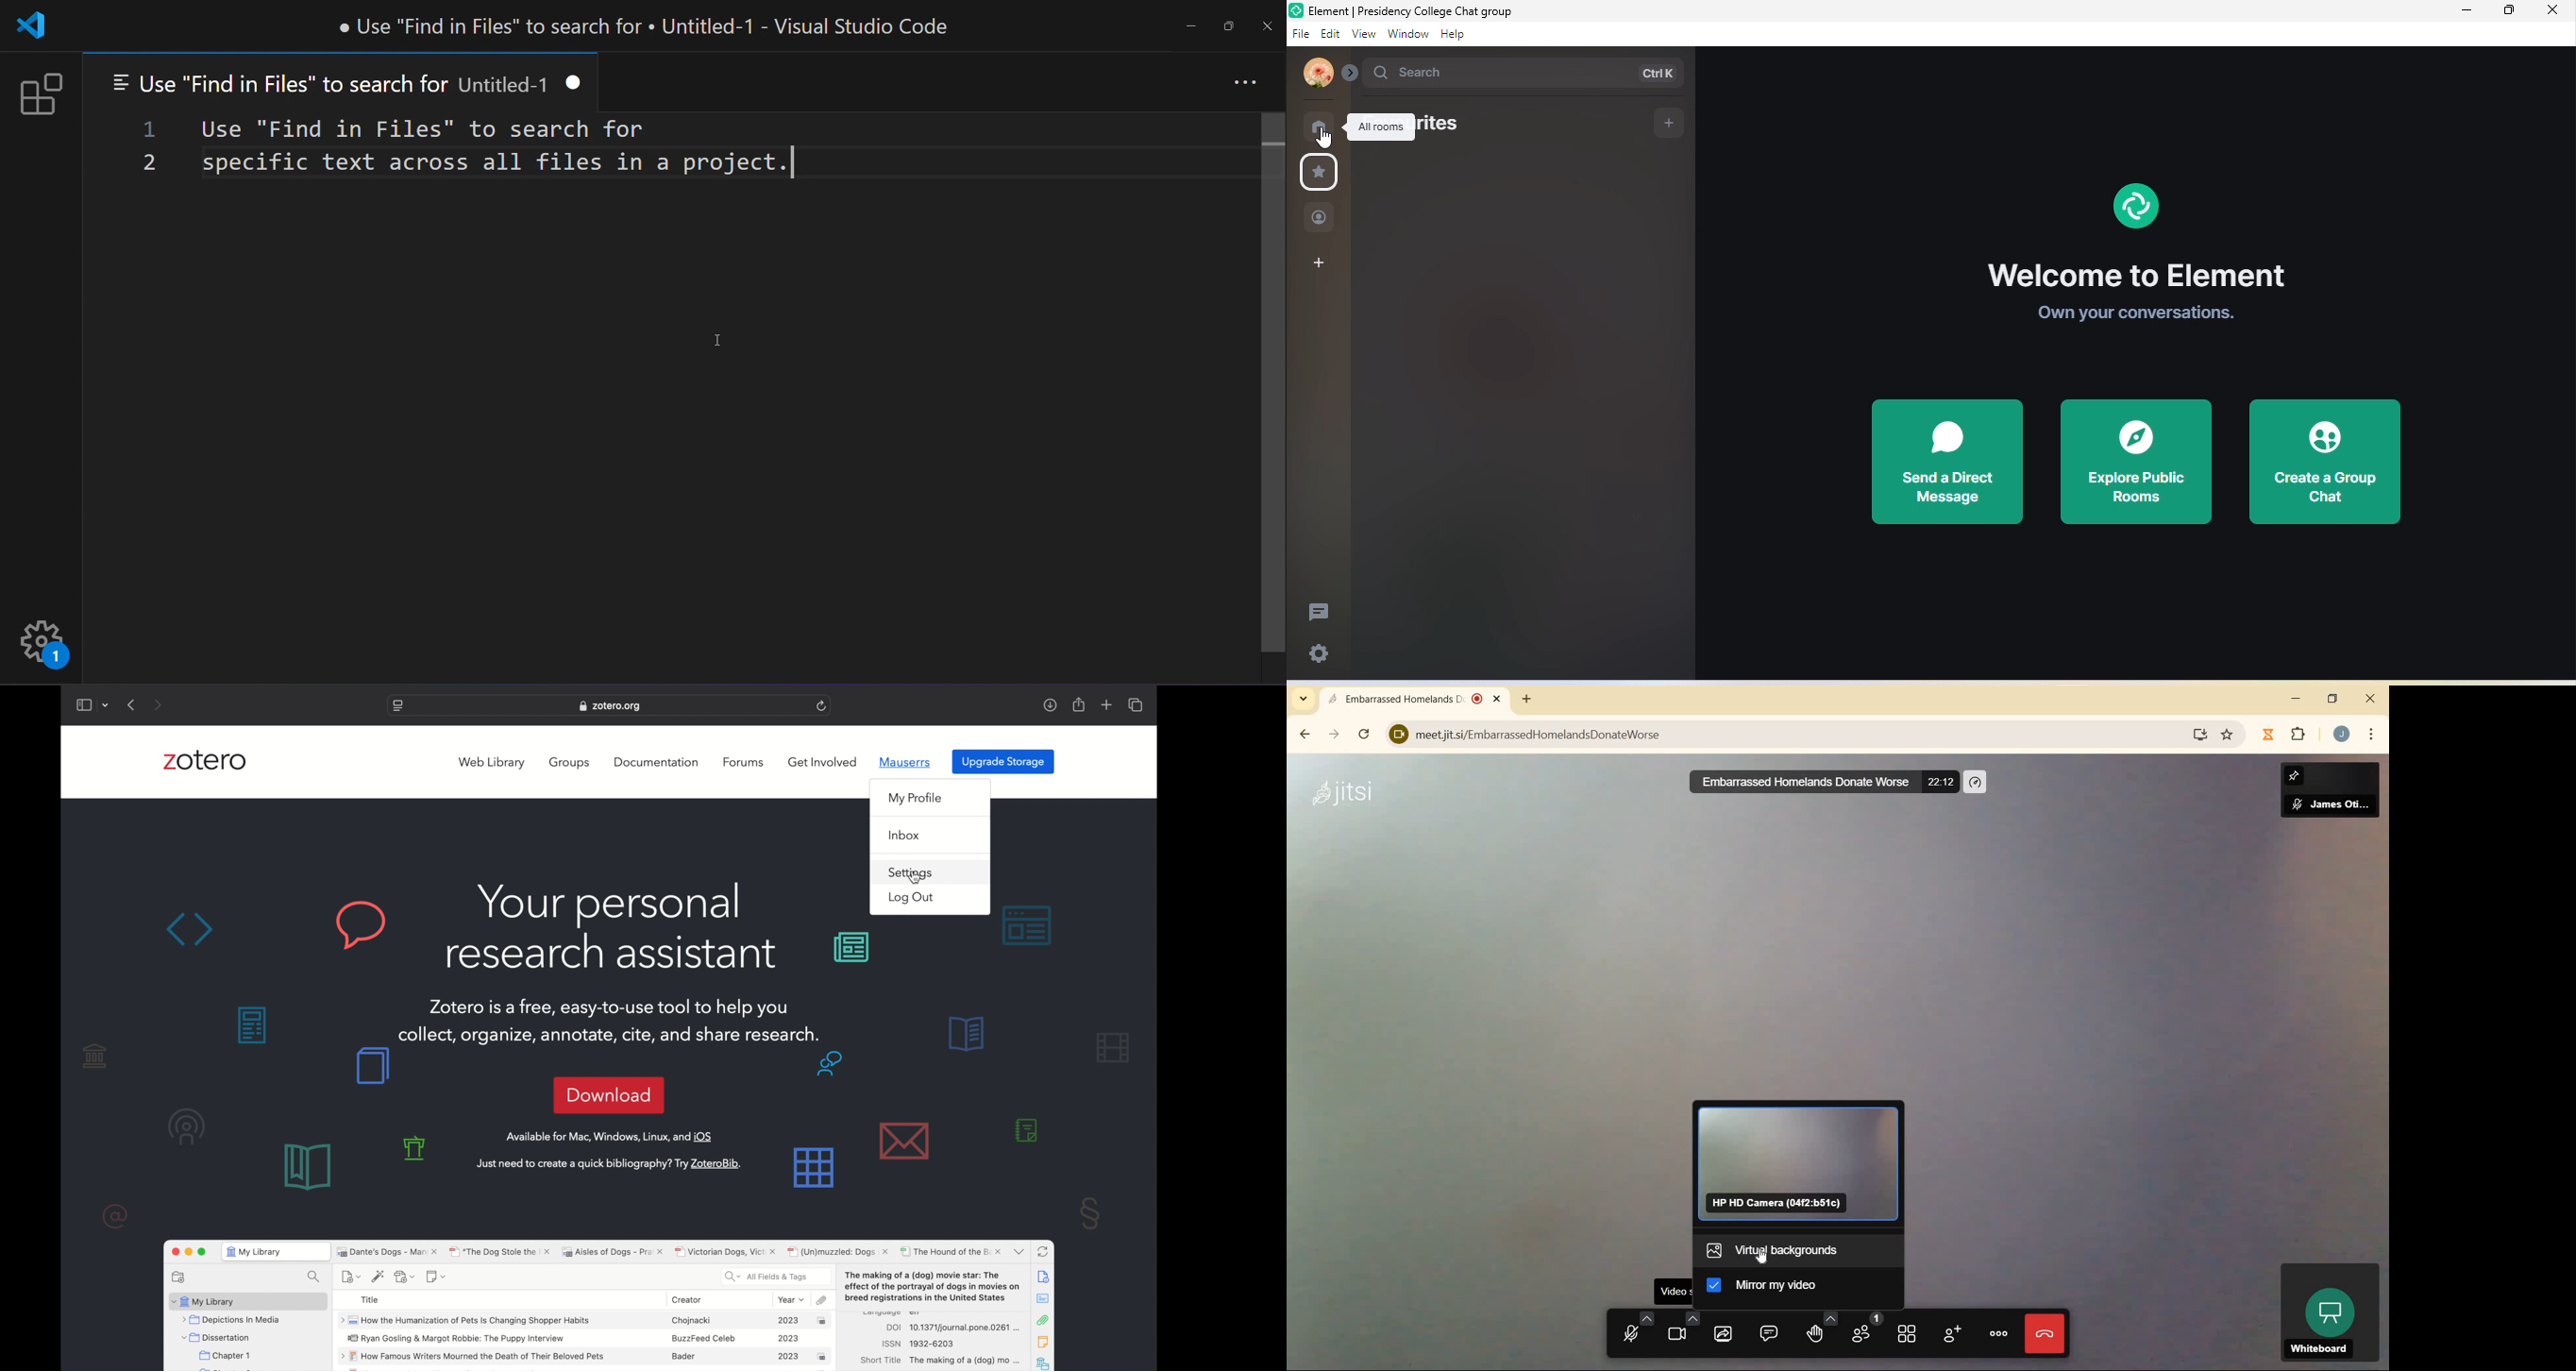 This screenshot has height=1372, width=2576. What do you see at coordinates (609, 1095) in the screenshot?
I see `download` at bounding box center [609, 1095].